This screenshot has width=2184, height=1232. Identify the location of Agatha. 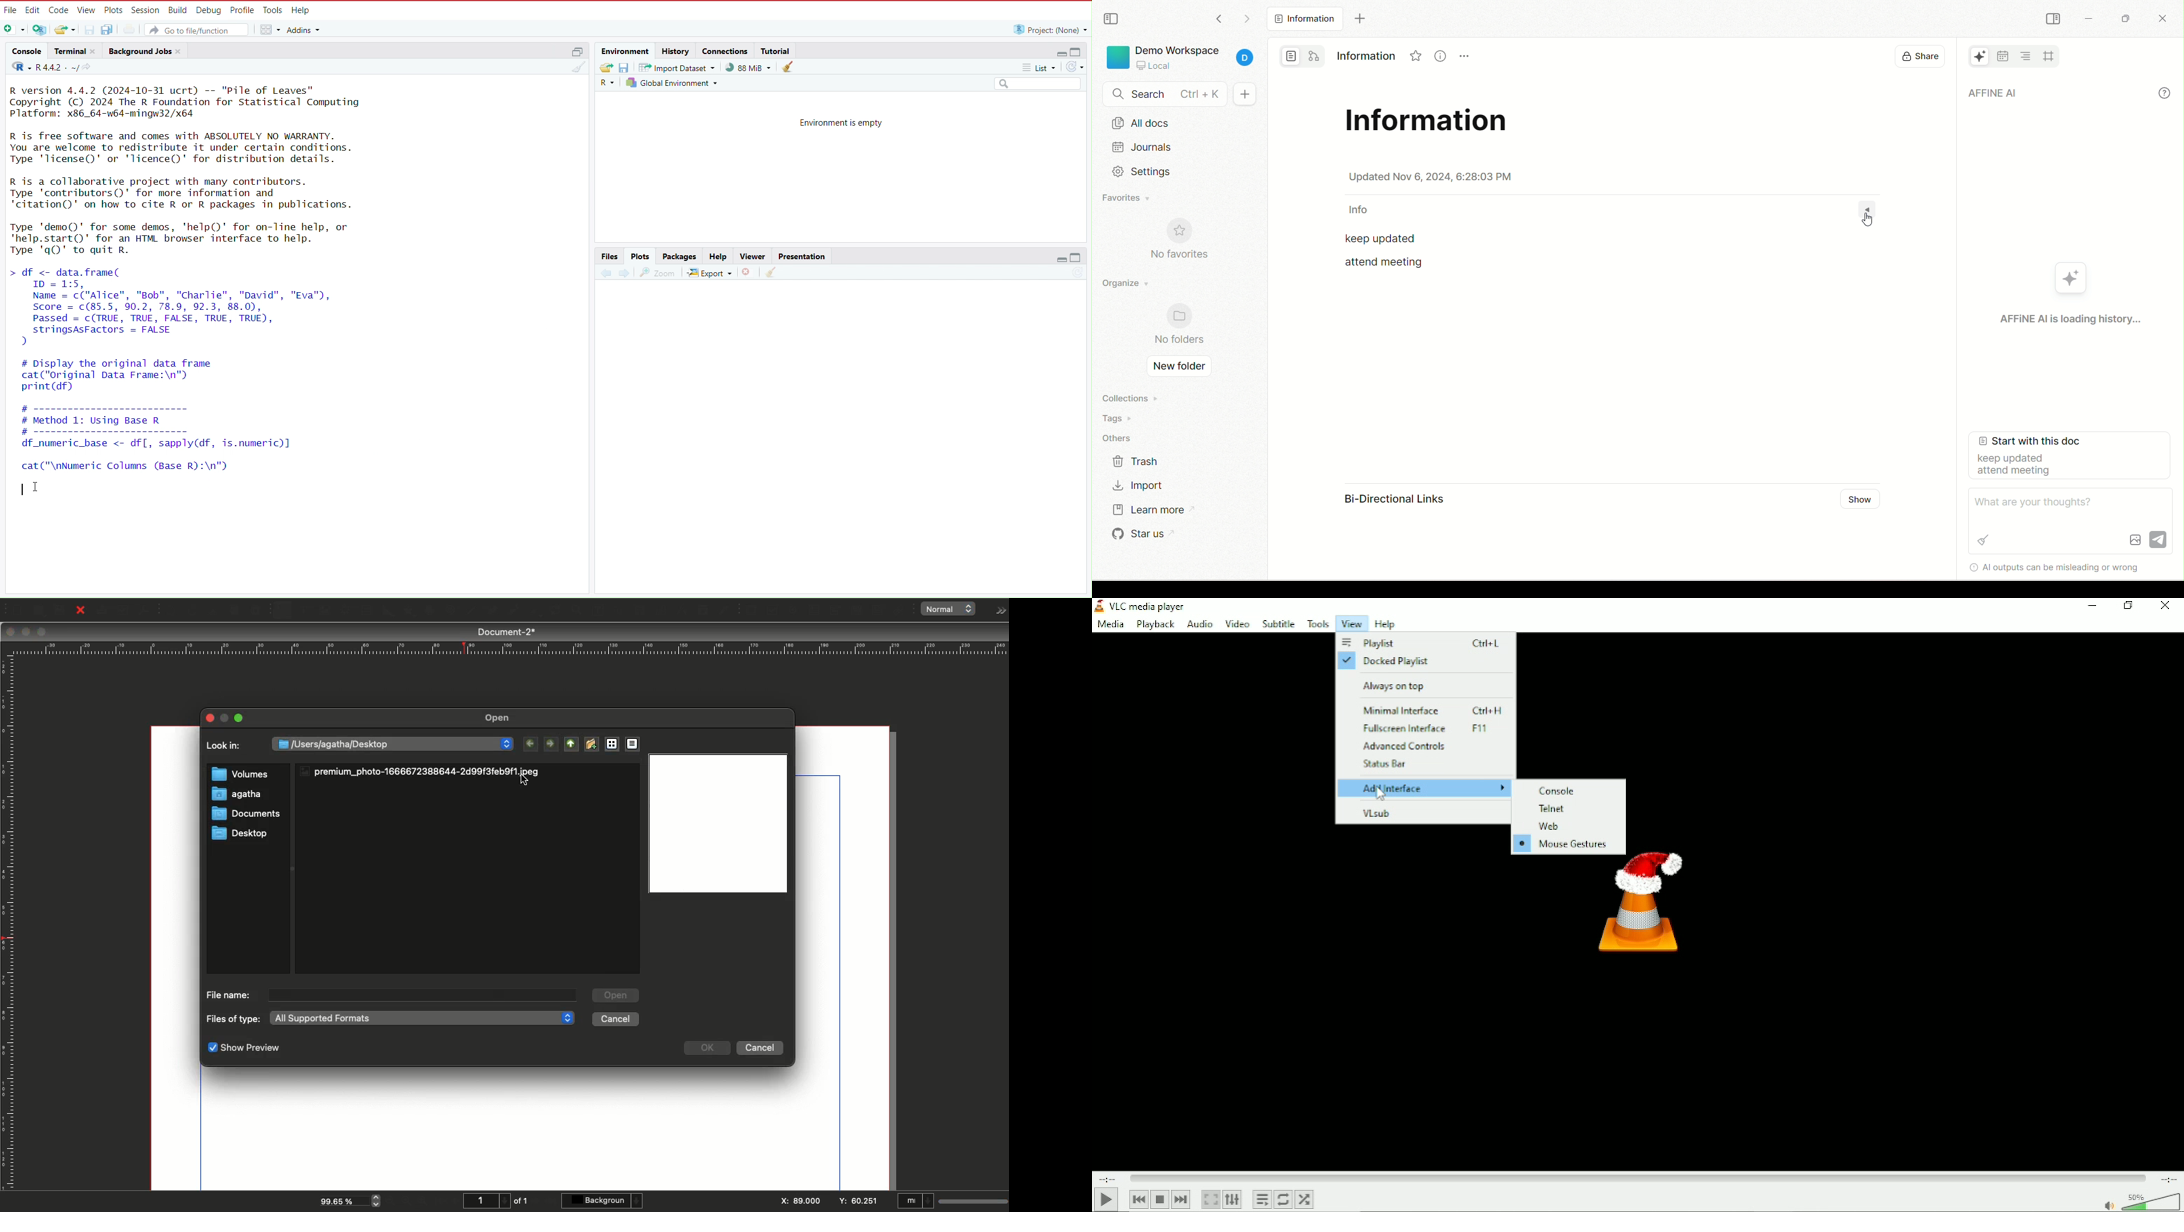
(236, 795).